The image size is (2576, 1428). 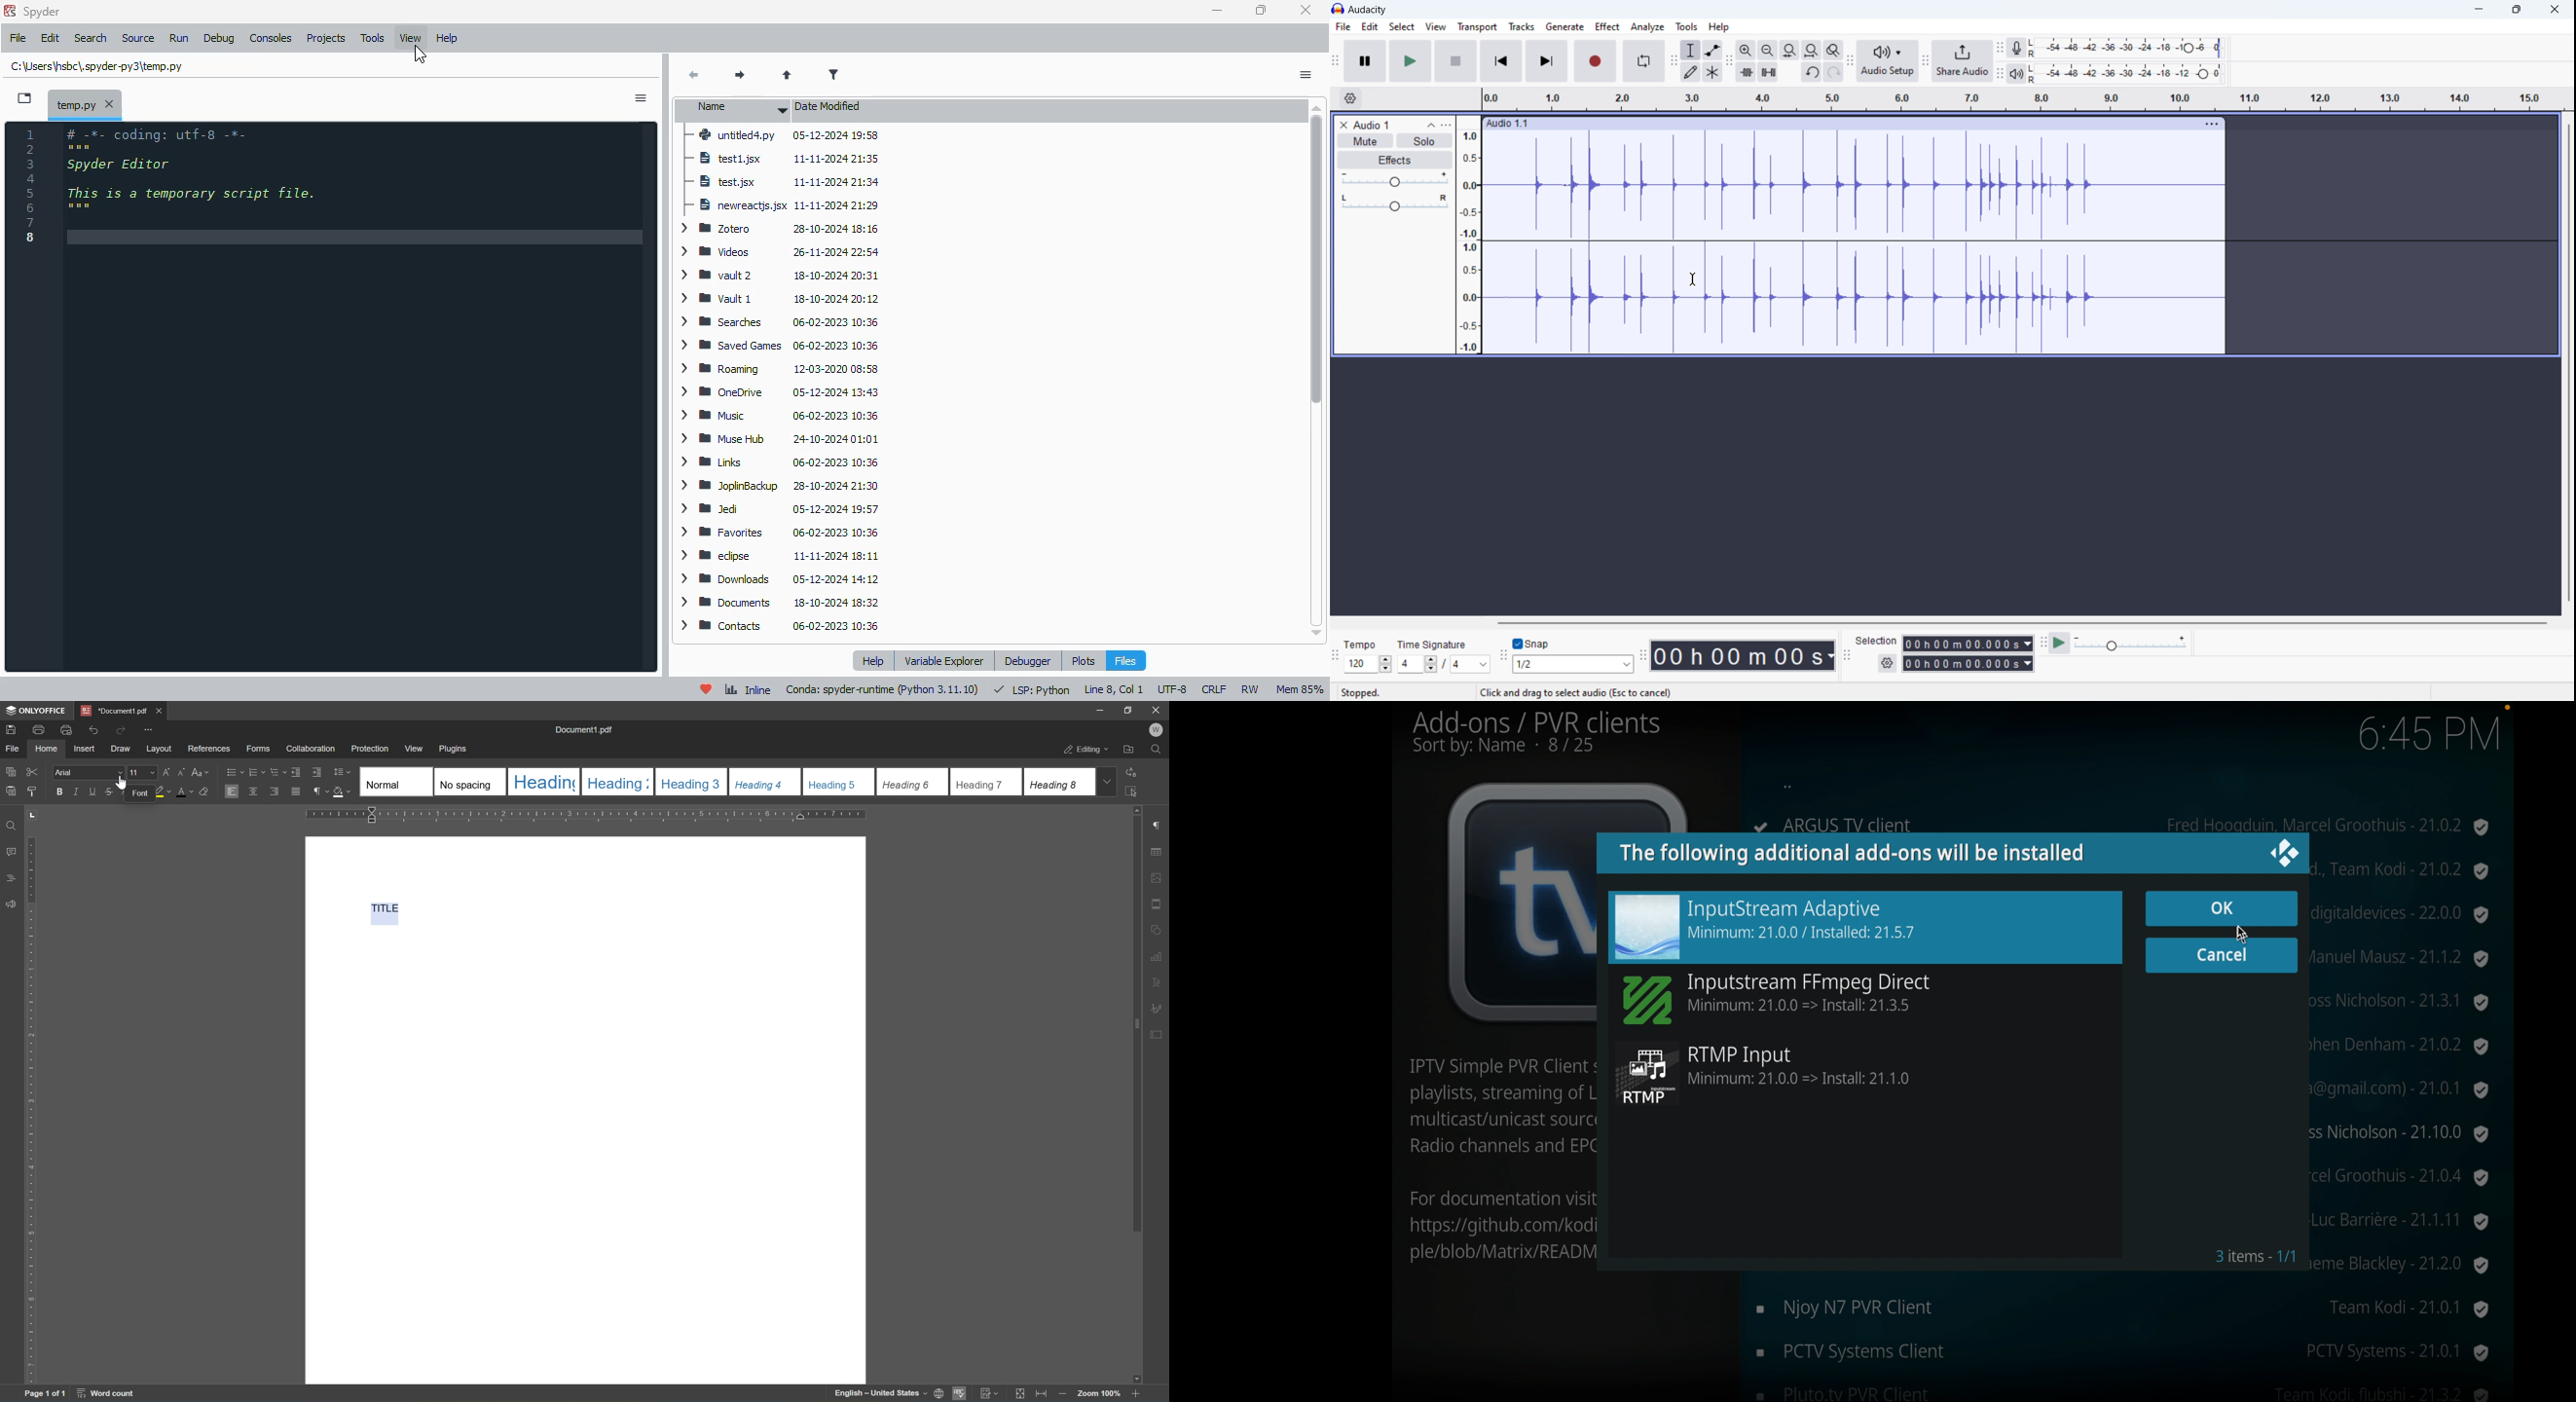 I want to click on test1.jsx, so click(x=784, y=159).